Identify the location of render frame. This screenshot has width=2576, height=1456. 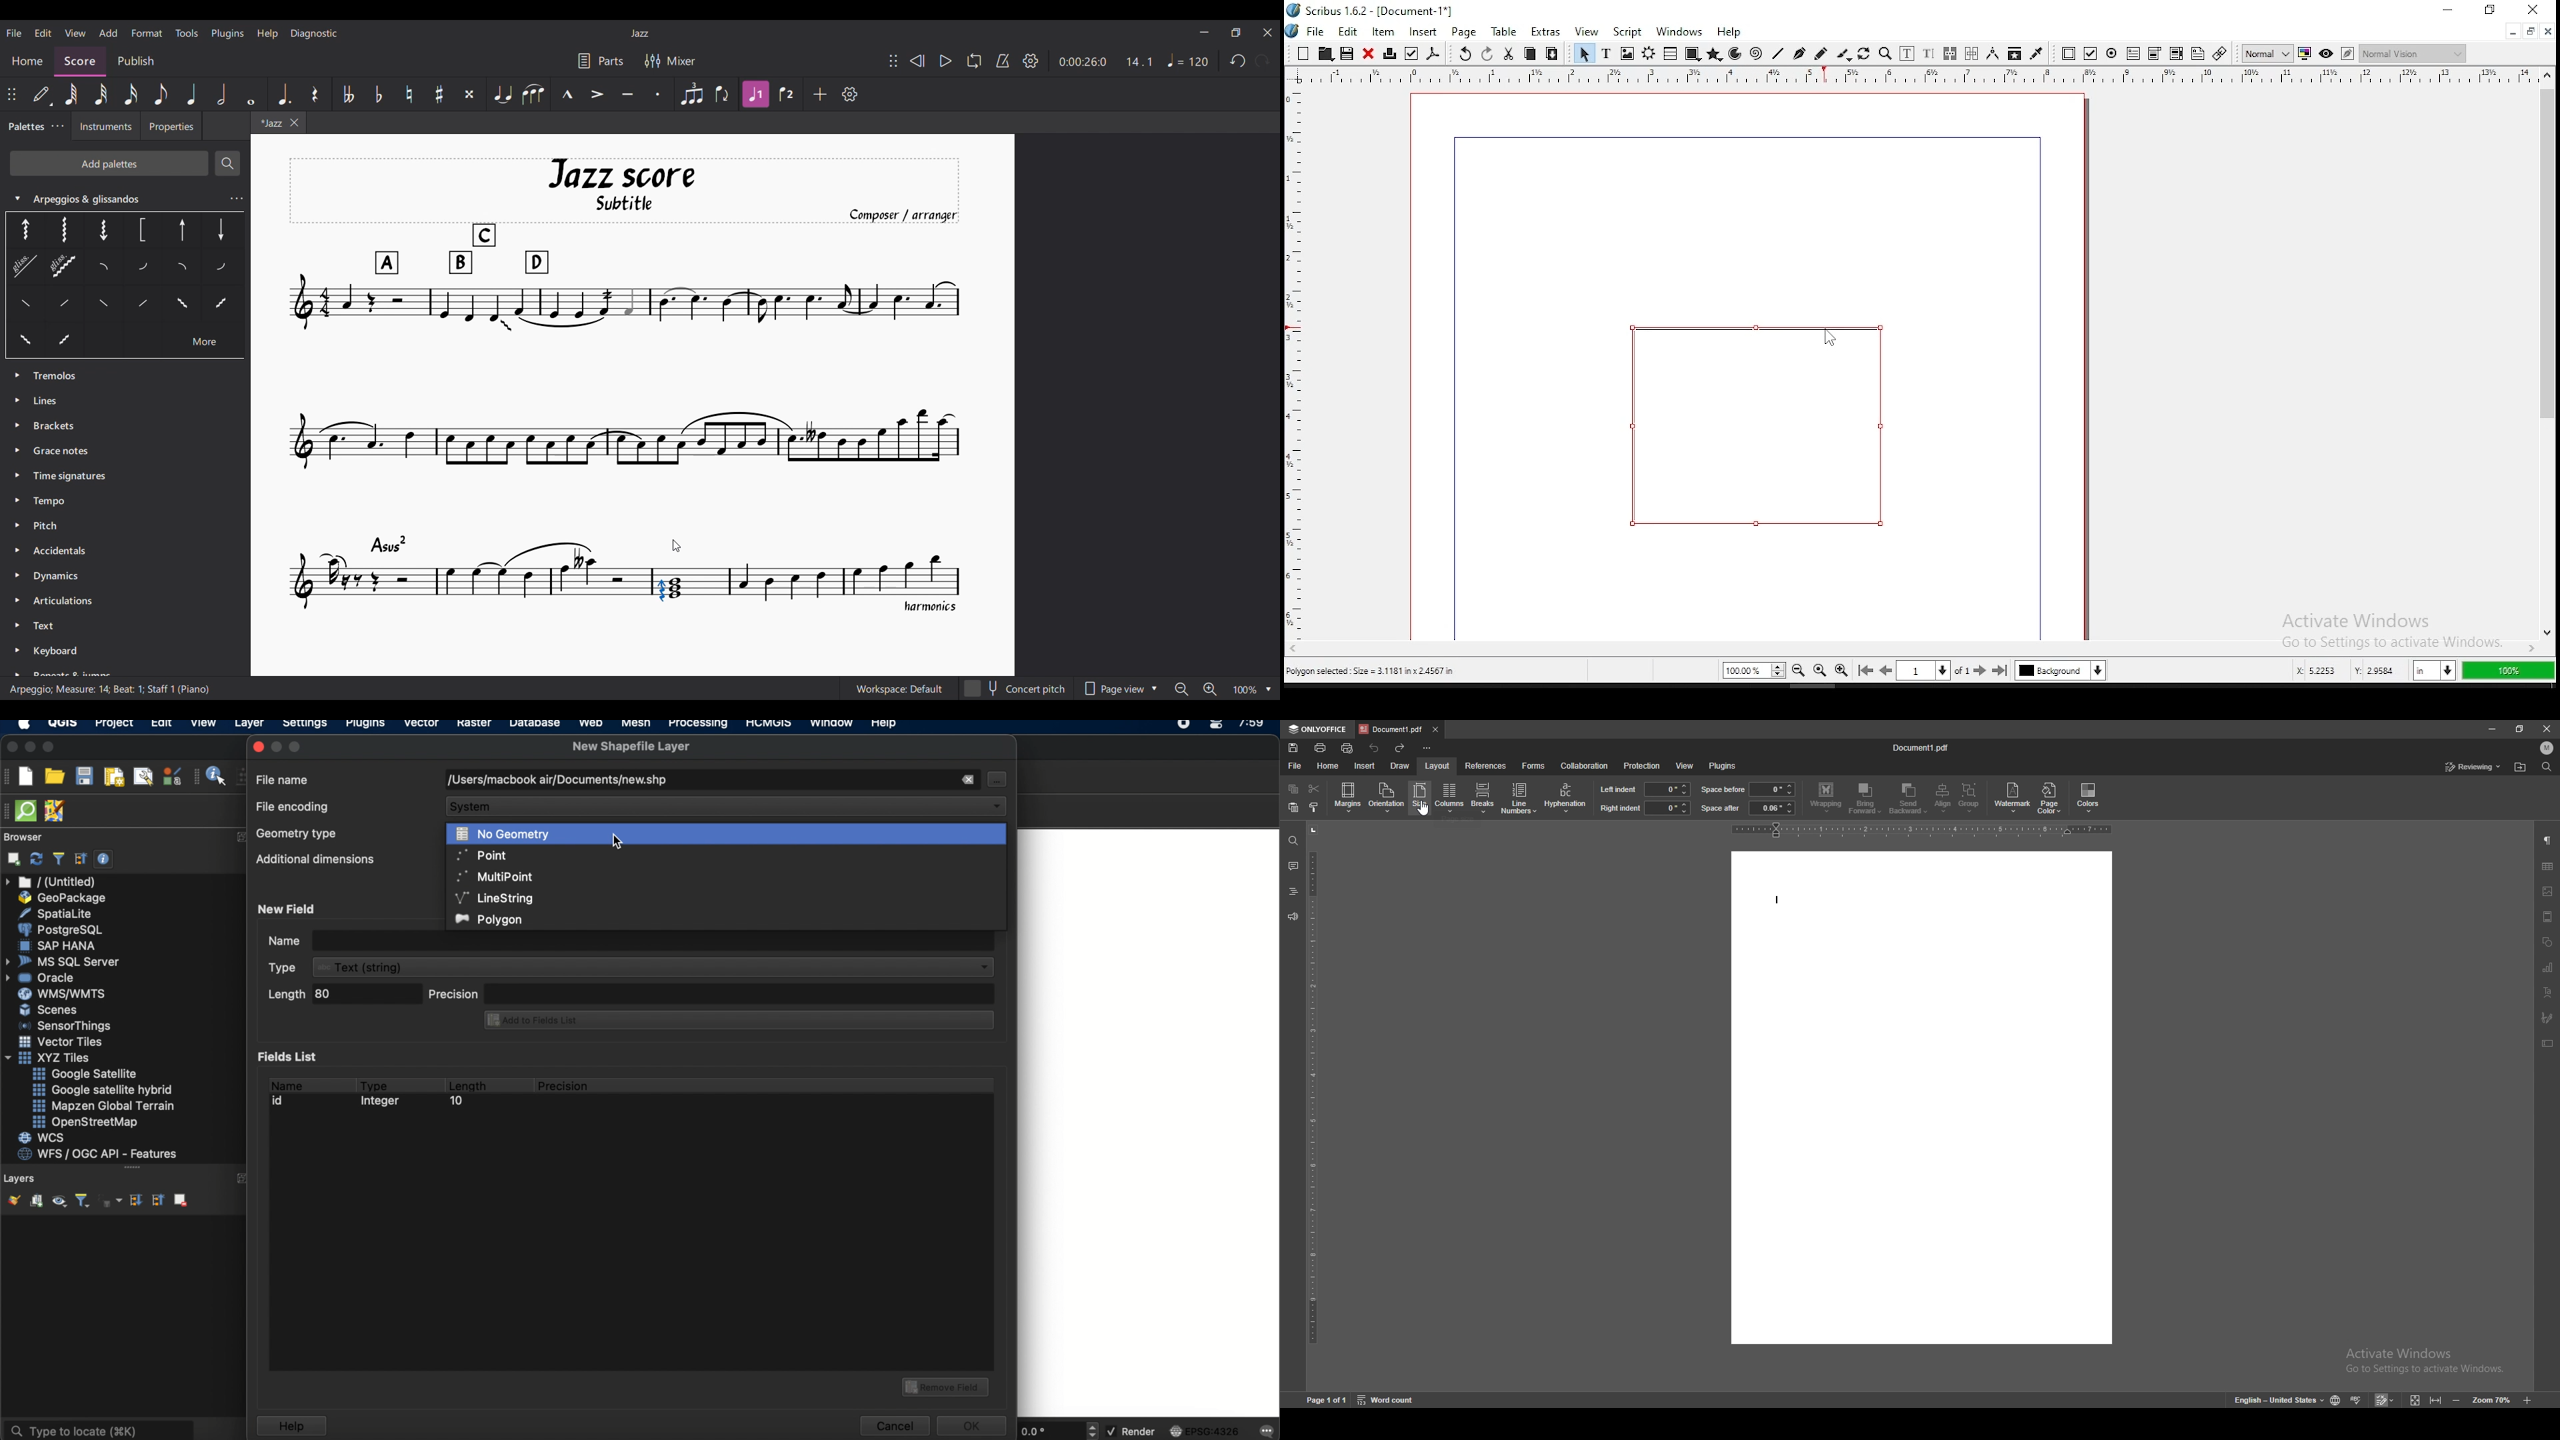
(1648, 54).